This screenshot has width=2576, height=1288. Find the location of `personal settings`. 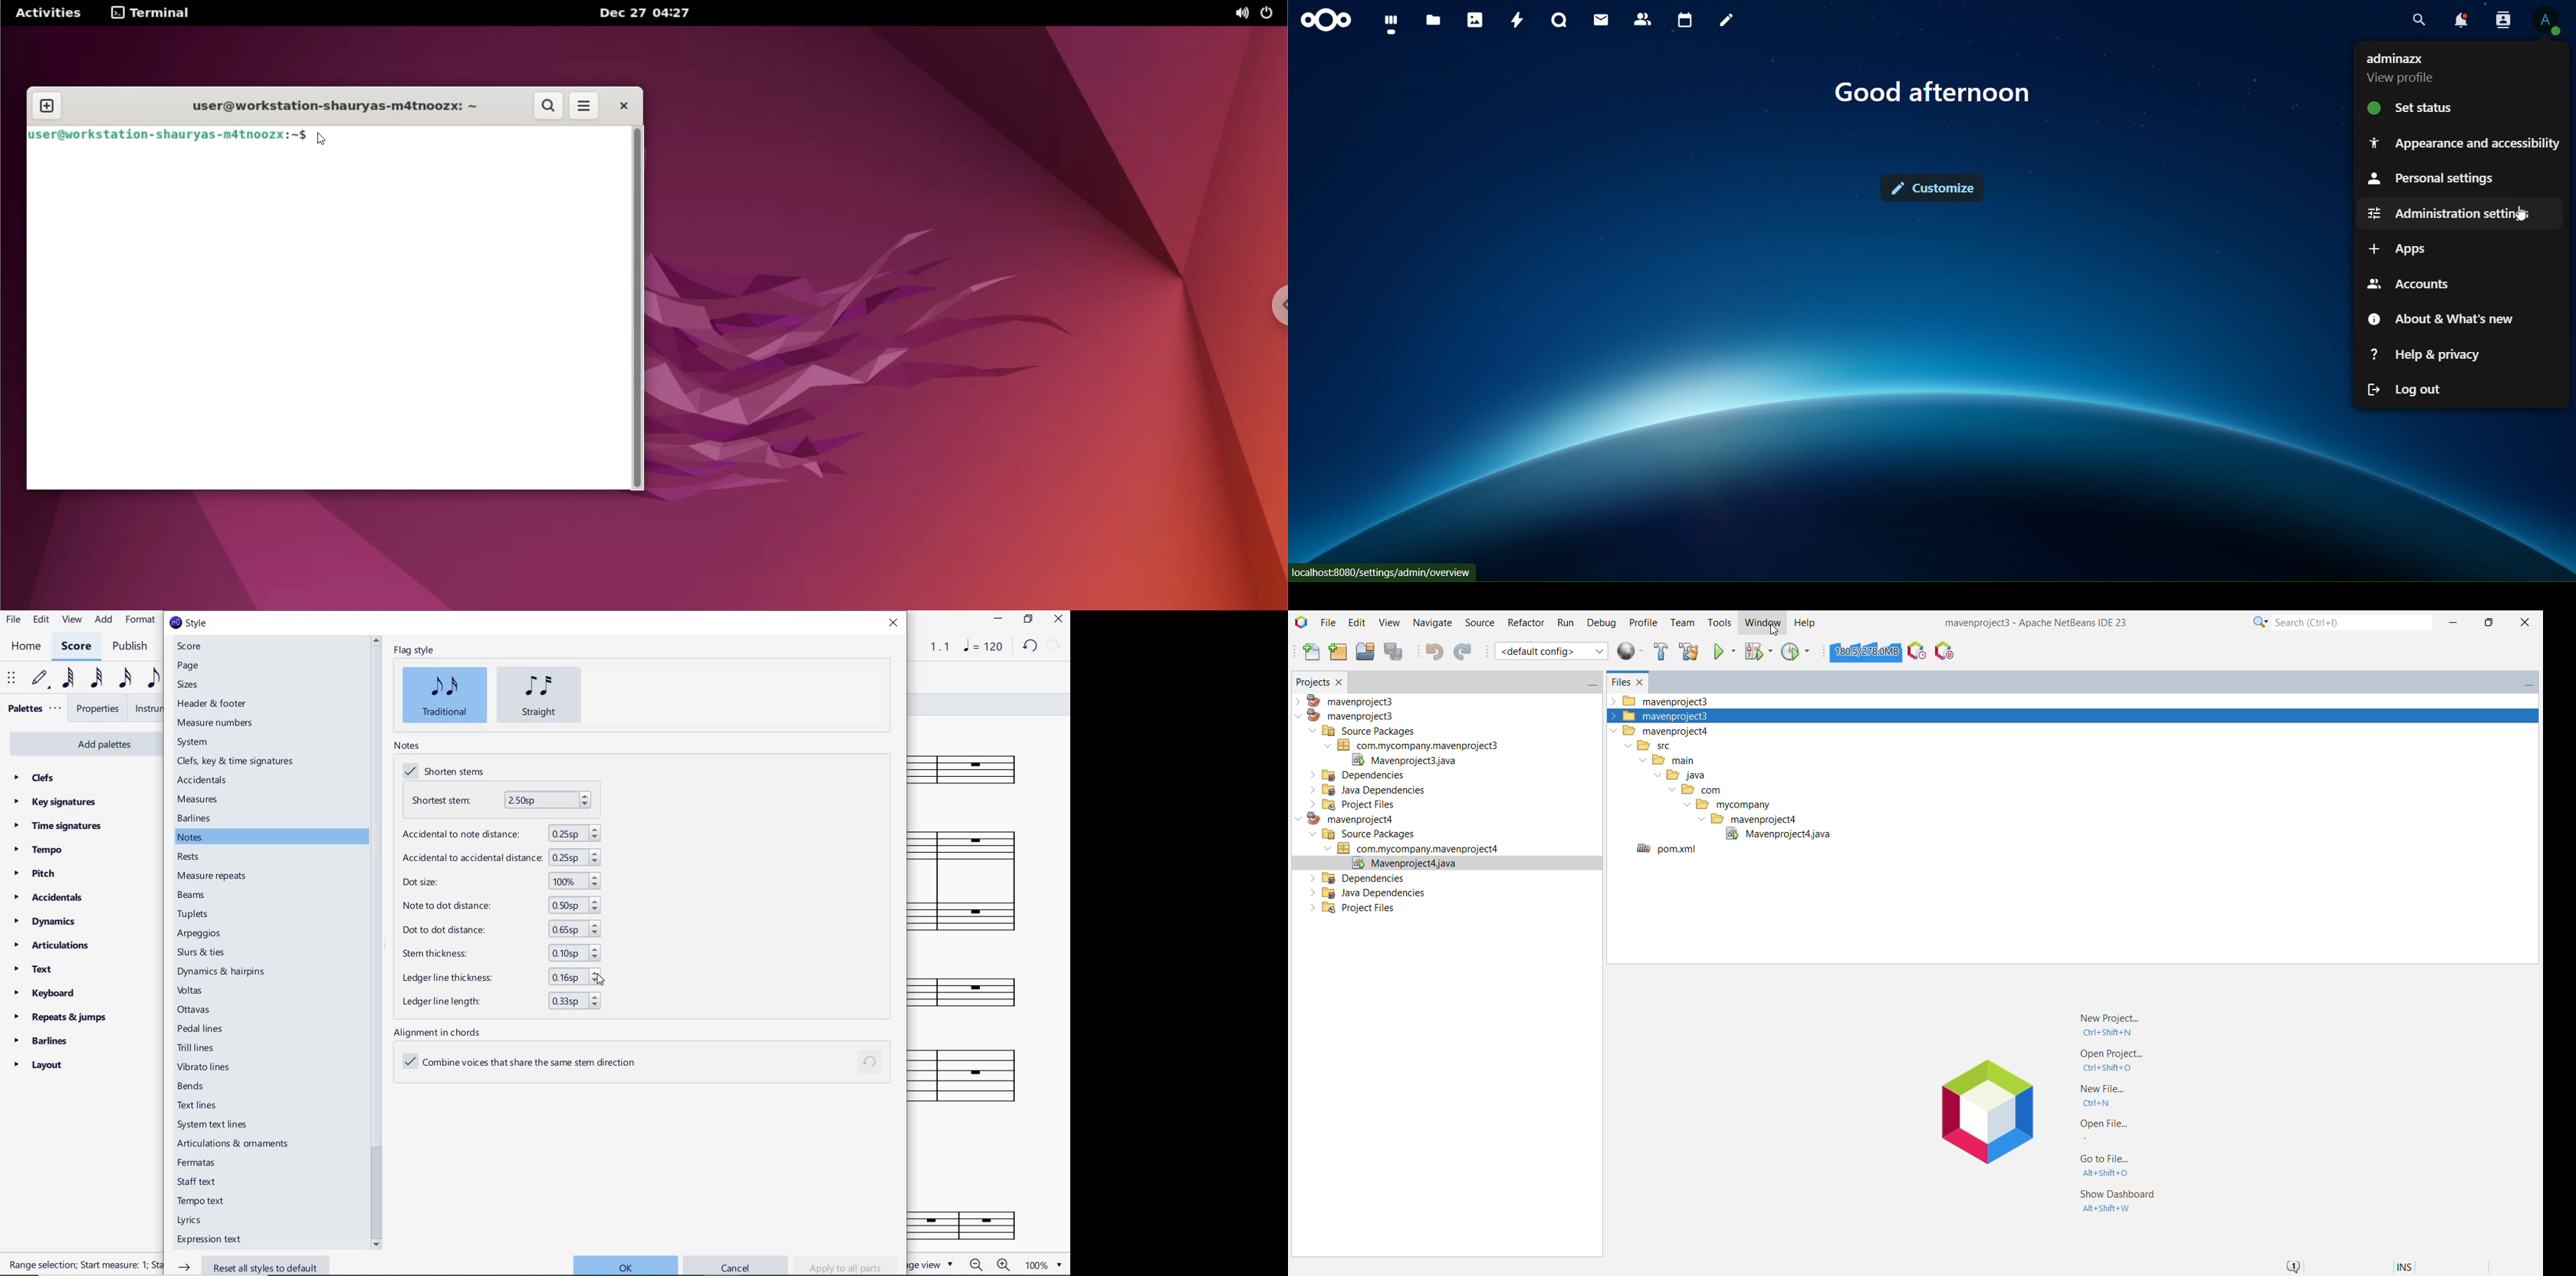

personal settings is located at coordinates (2430, 180).